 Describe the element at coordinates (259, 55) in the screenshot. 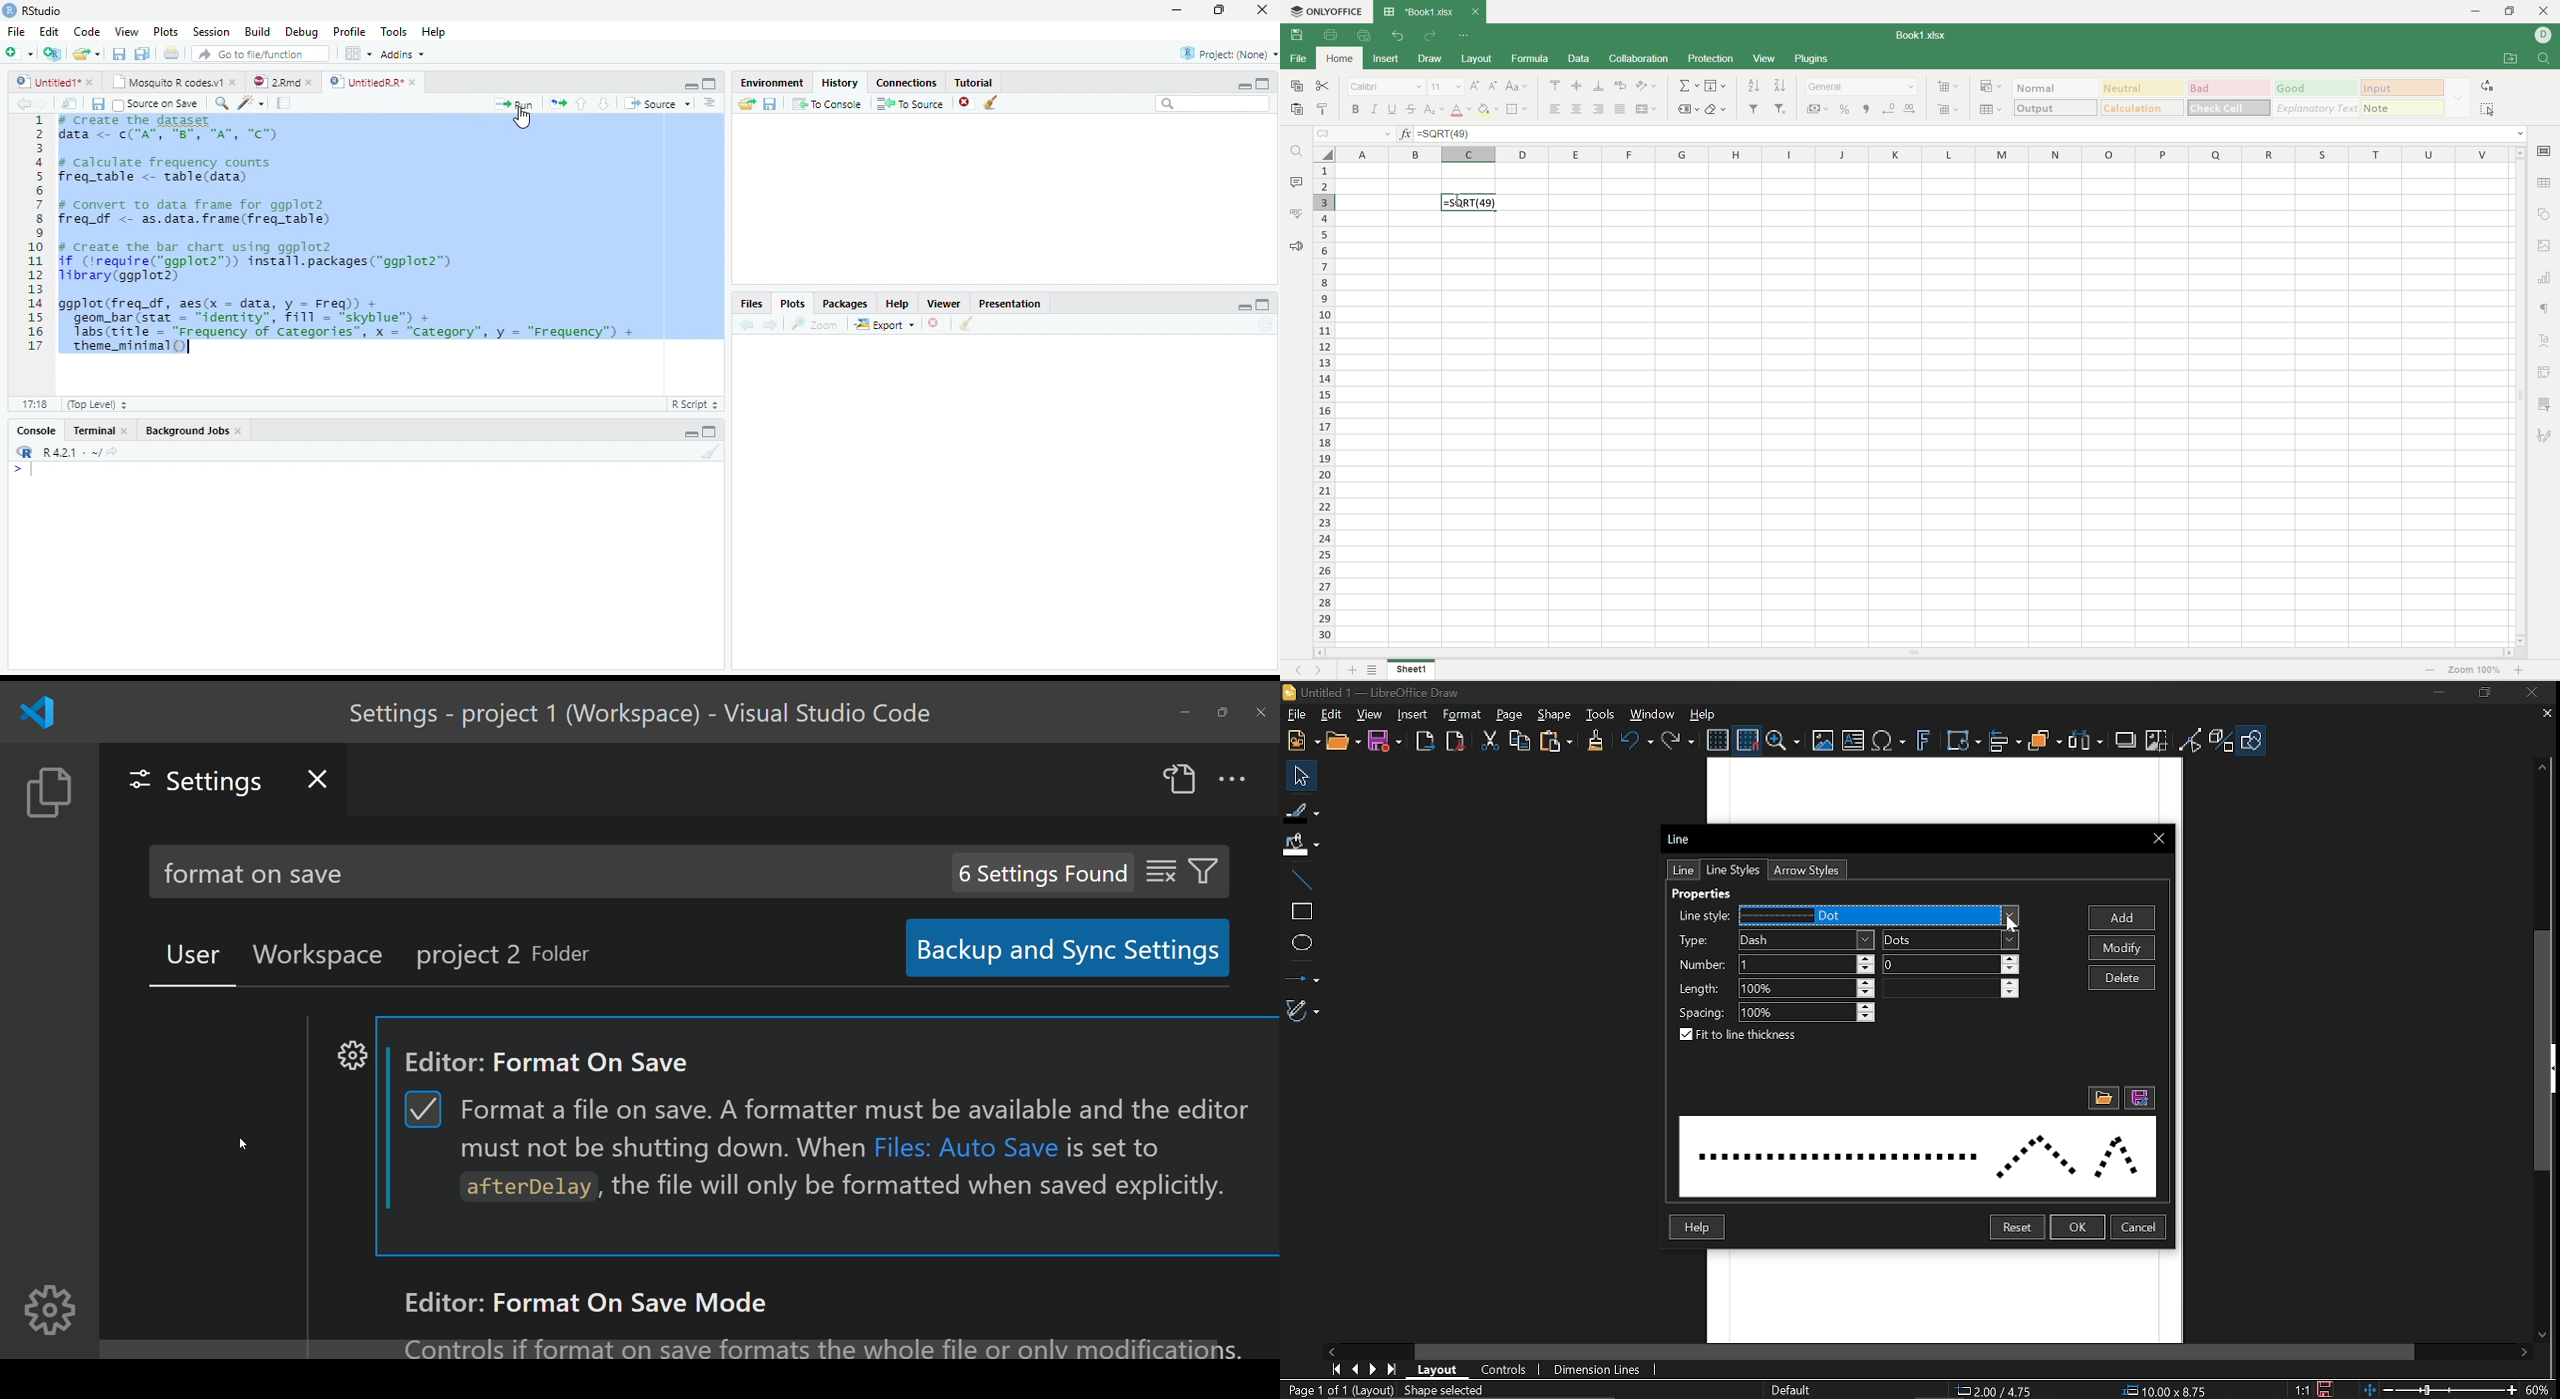

I see `Go ro file/function` at that location.